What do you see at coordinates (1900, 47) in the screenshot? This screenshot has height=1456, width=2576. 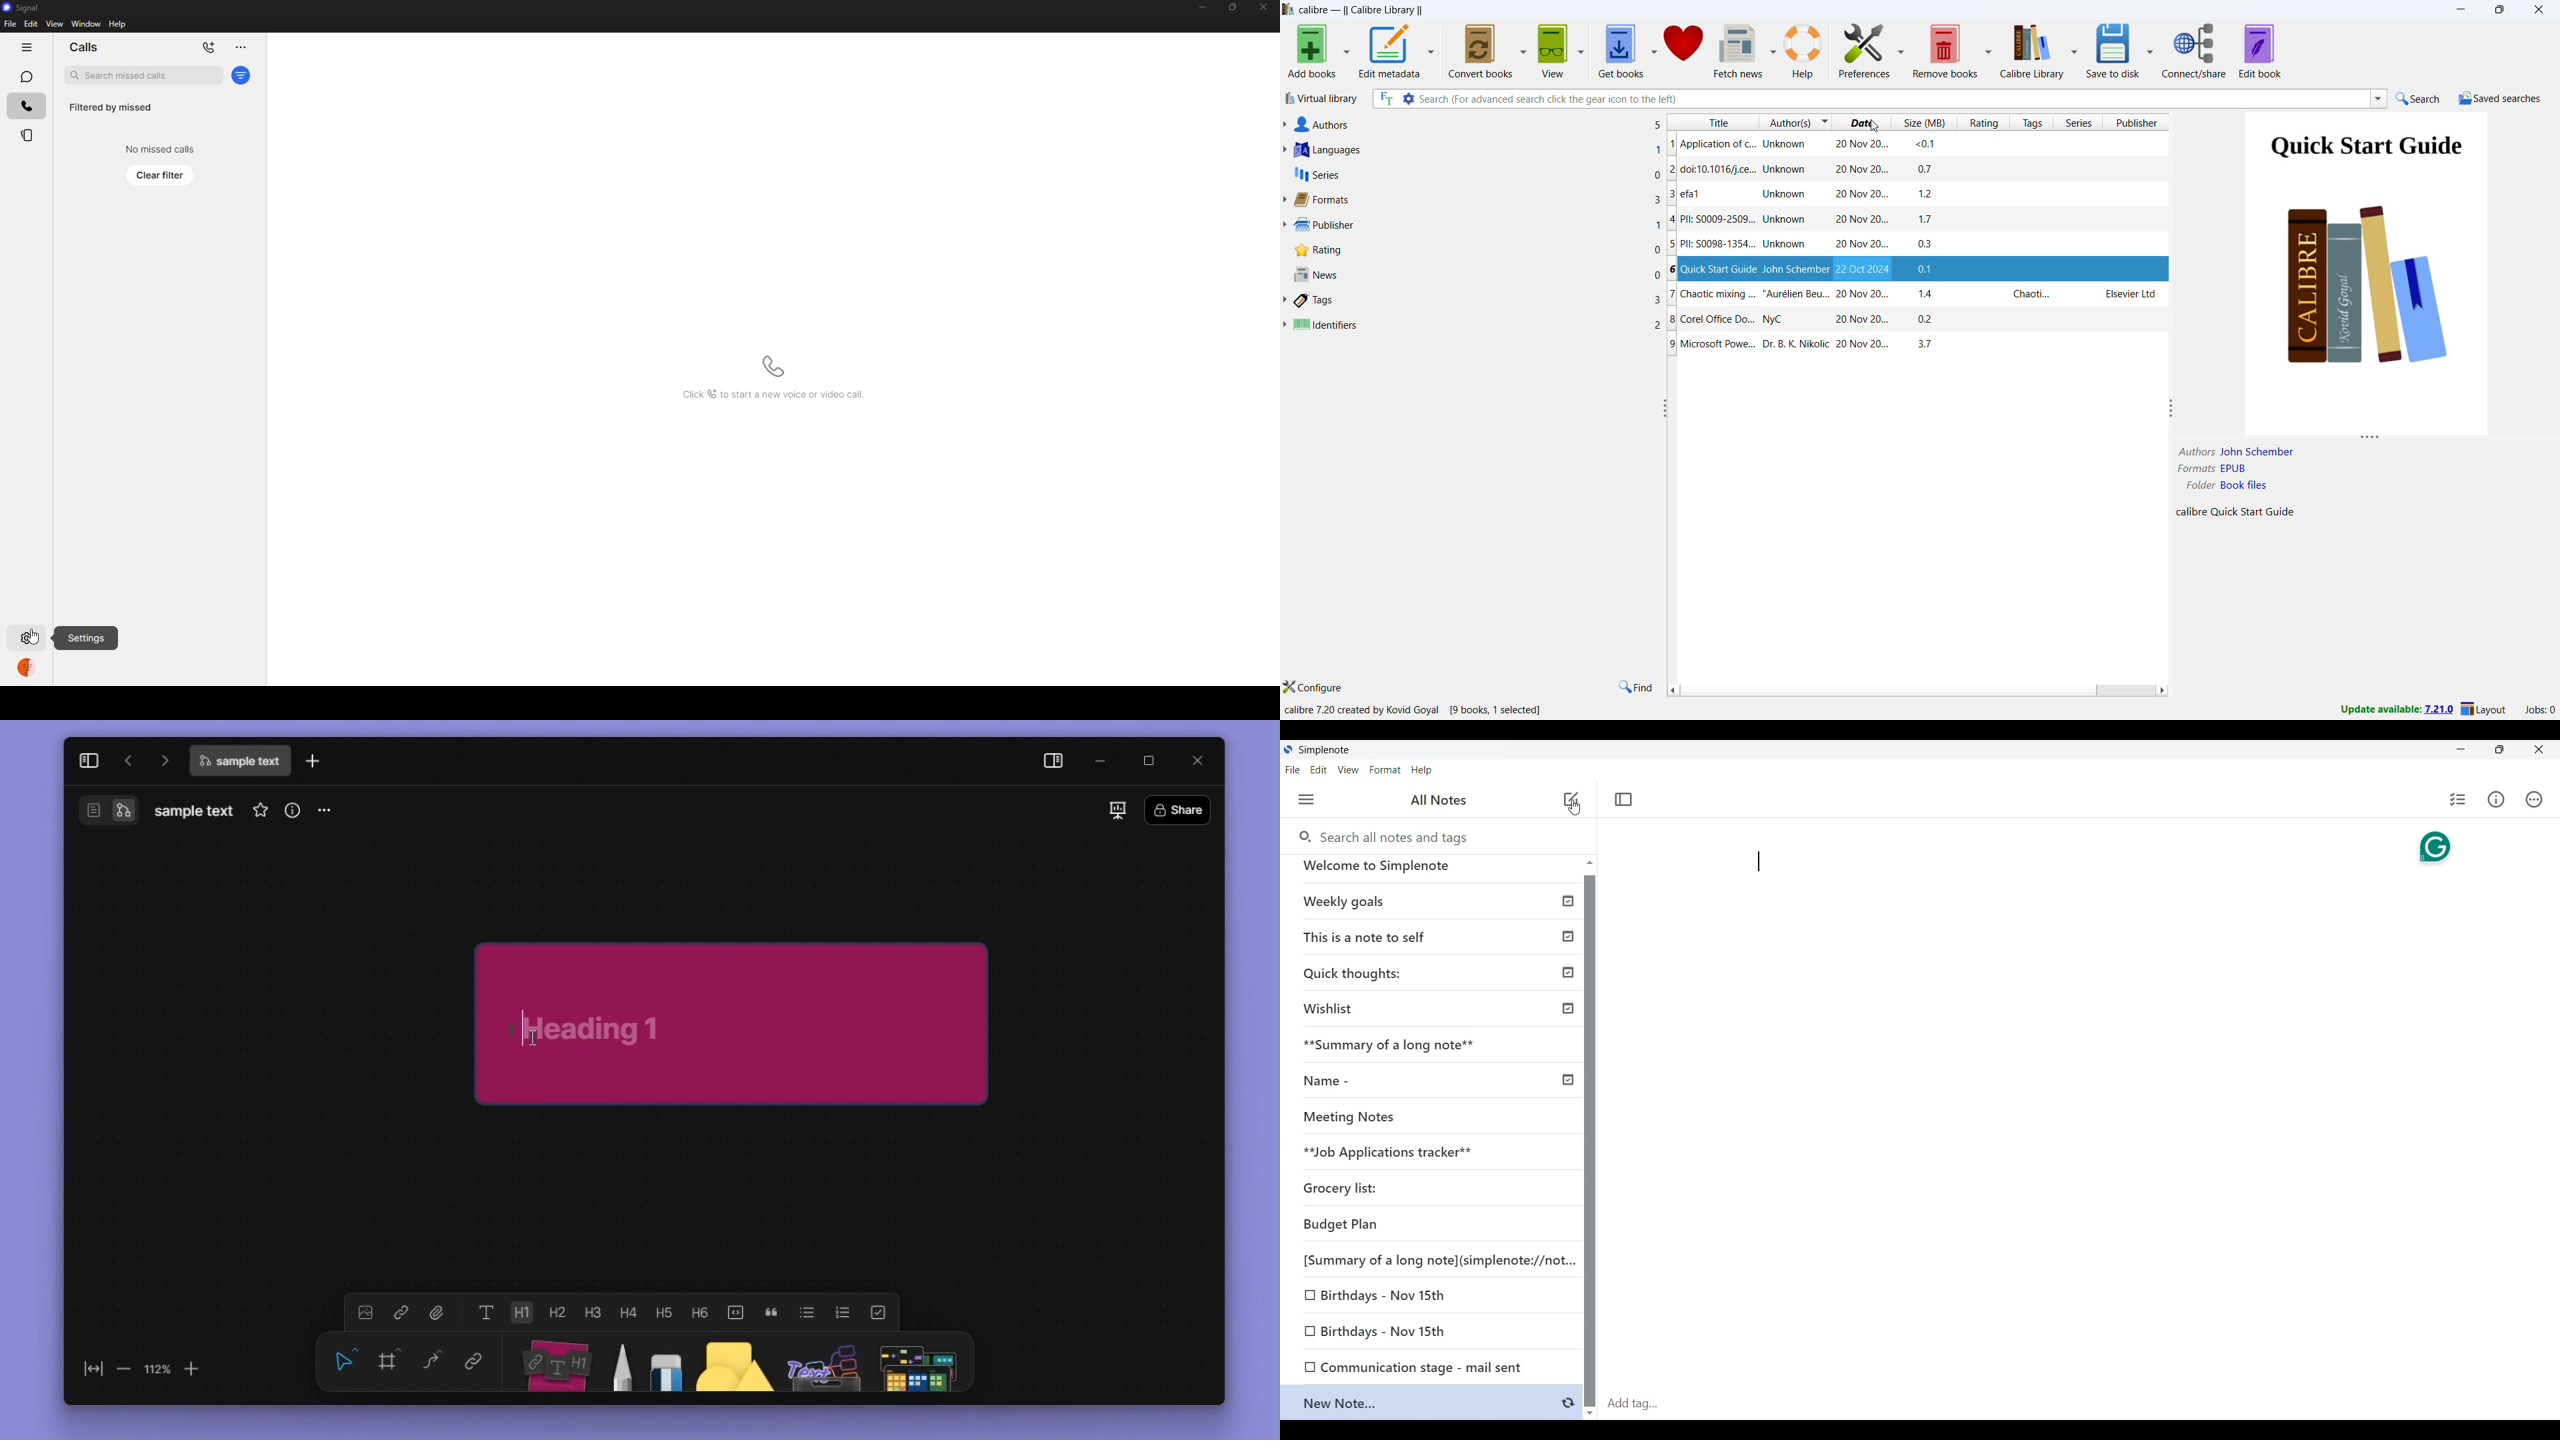 I see `preference option` at bounding box center [1900, 47].